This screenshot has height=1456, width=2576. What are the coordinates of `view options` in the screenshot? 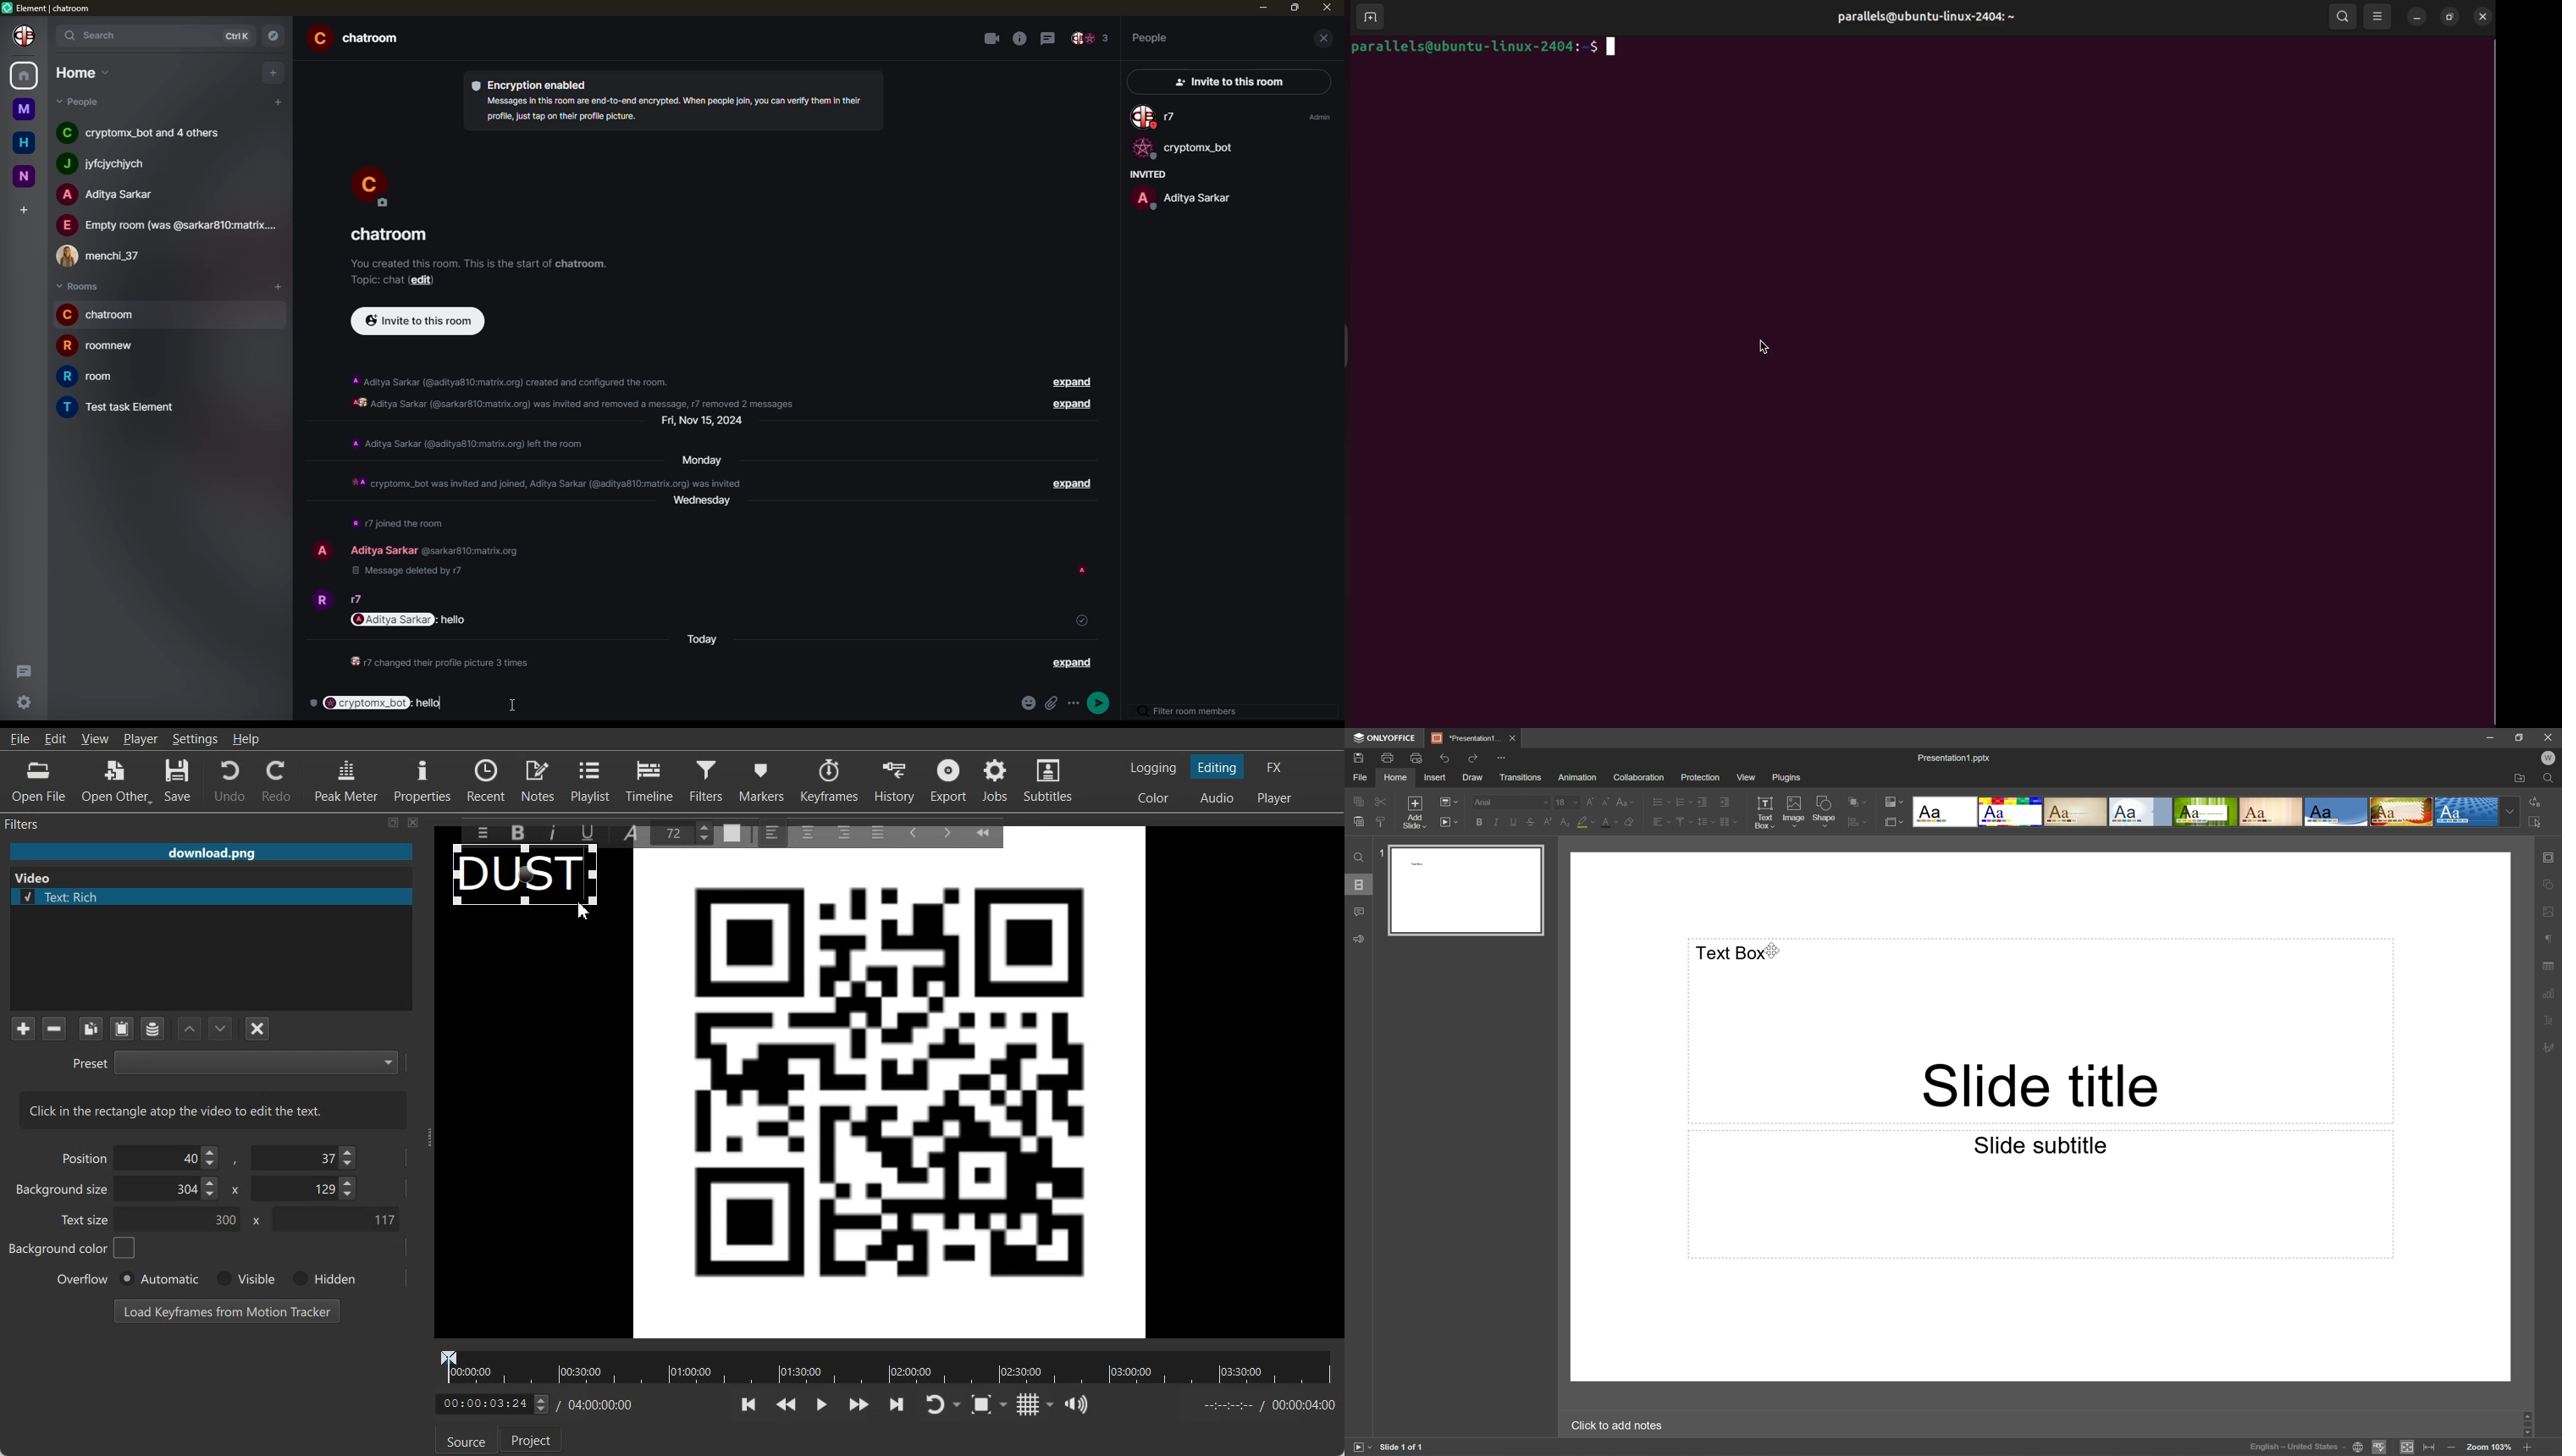 It's located at (2378, 16).